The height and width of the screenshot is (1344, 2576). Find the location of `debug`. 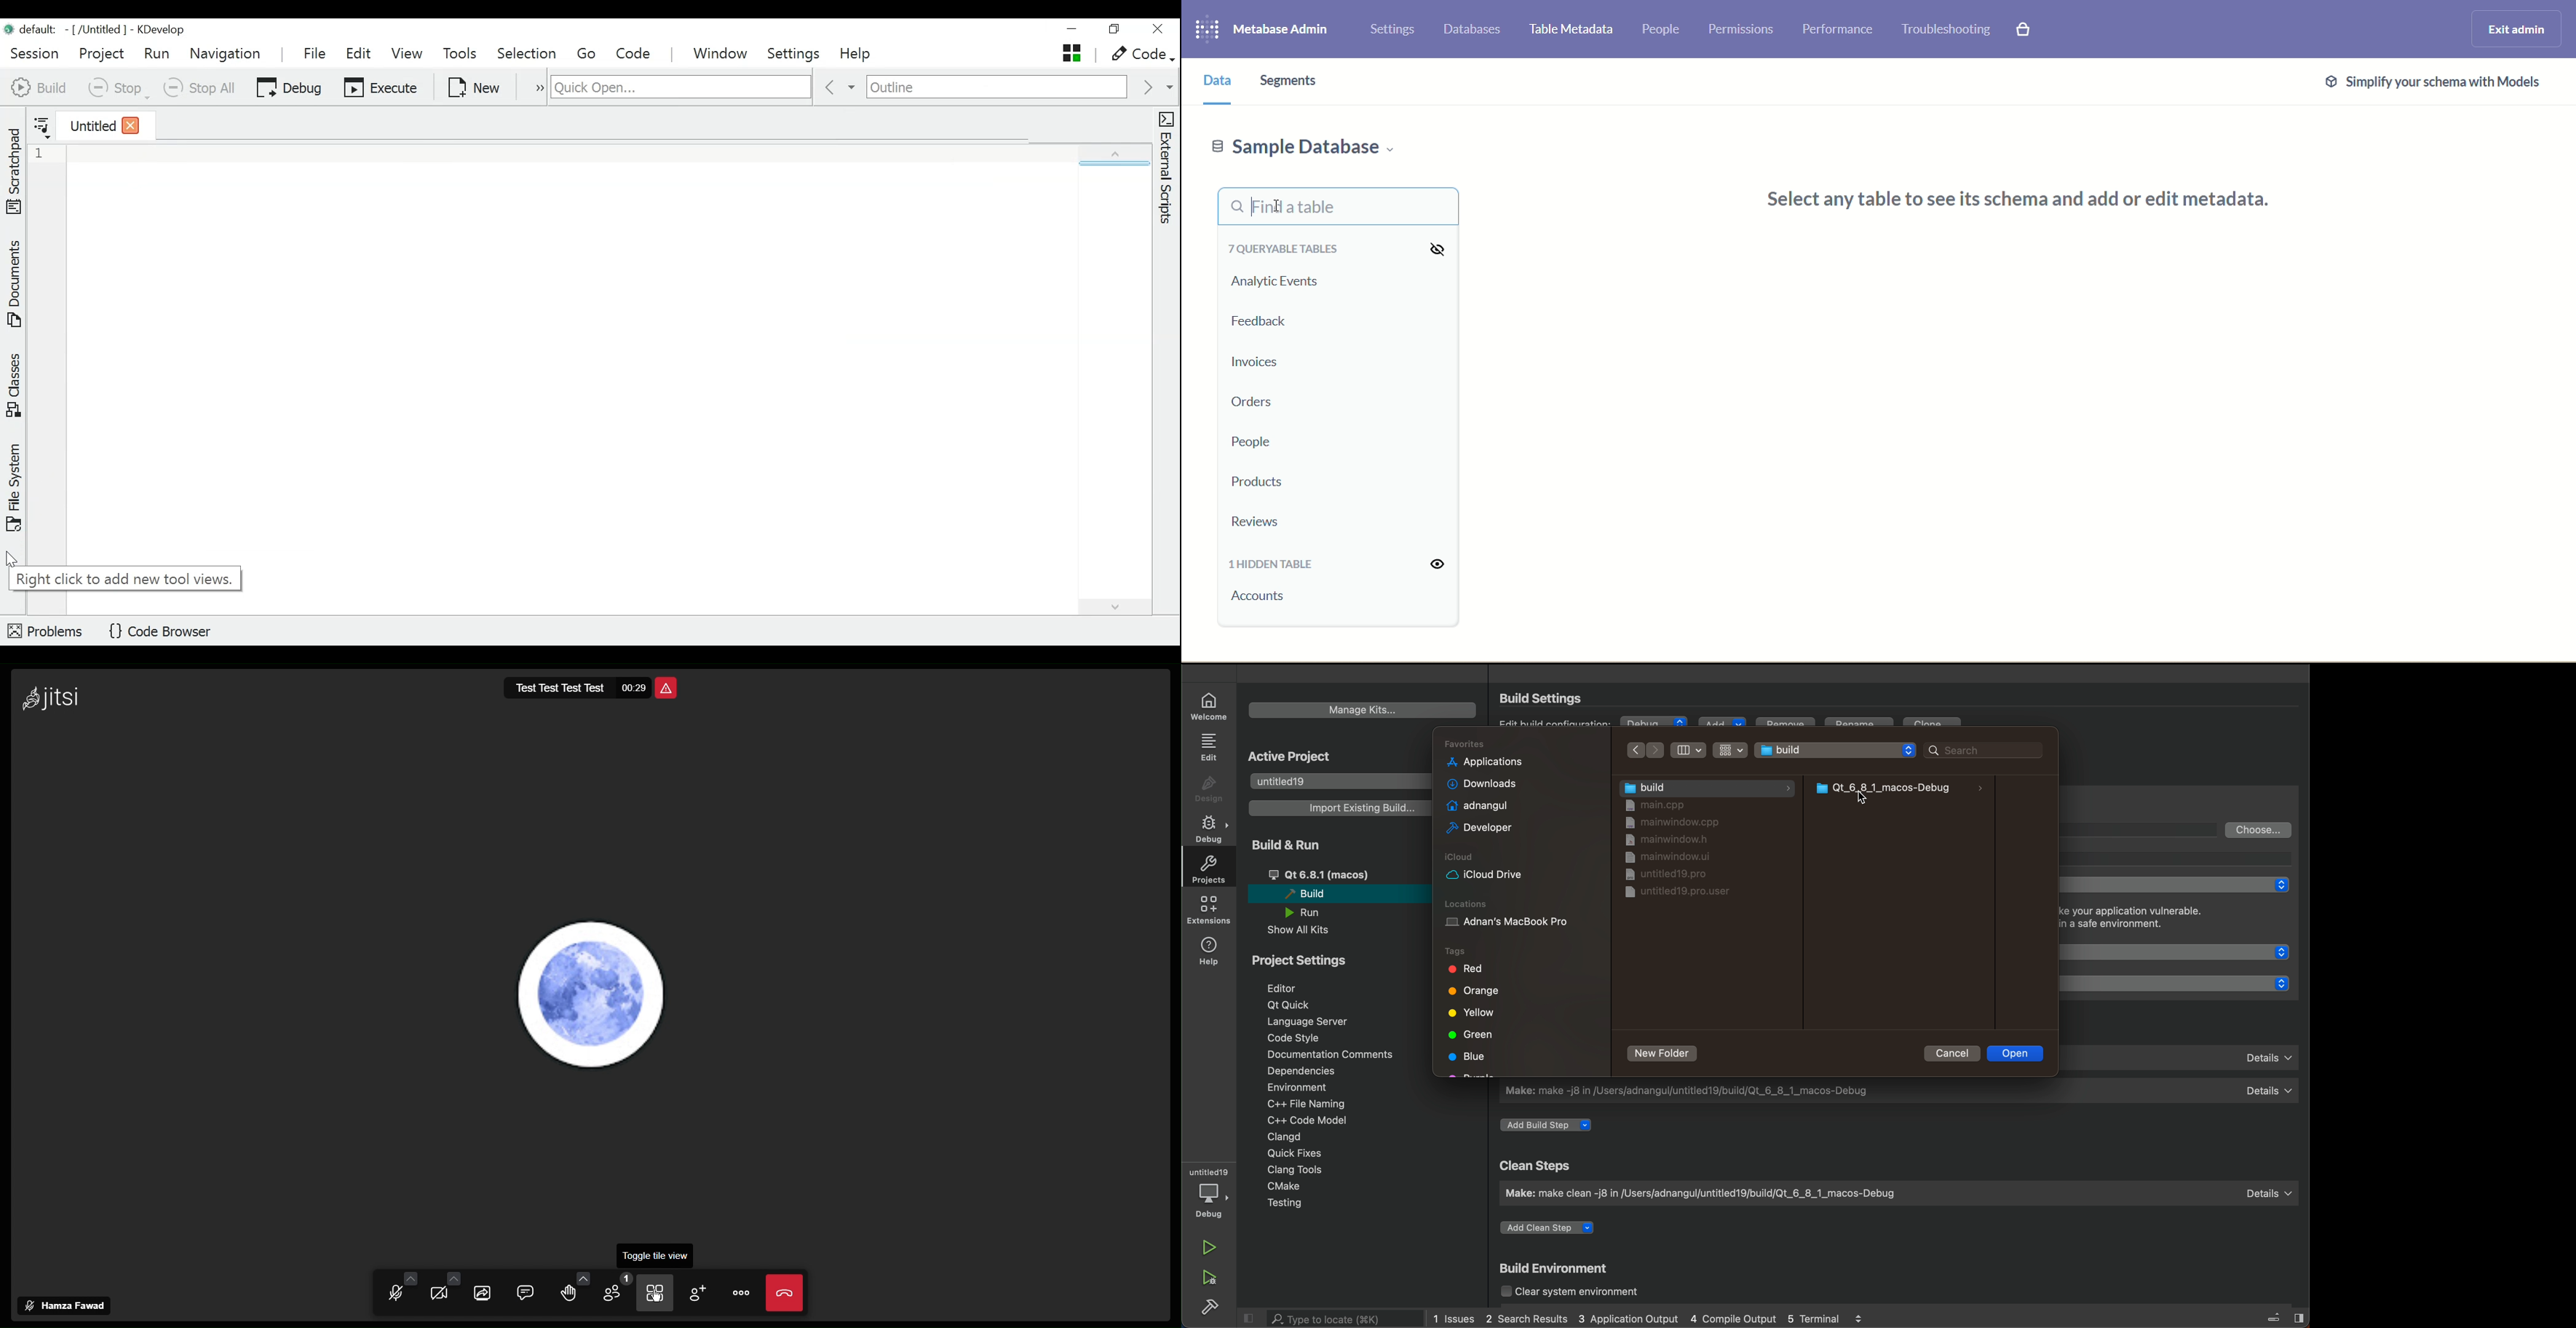

debug is located at coordinates (1212, 829).